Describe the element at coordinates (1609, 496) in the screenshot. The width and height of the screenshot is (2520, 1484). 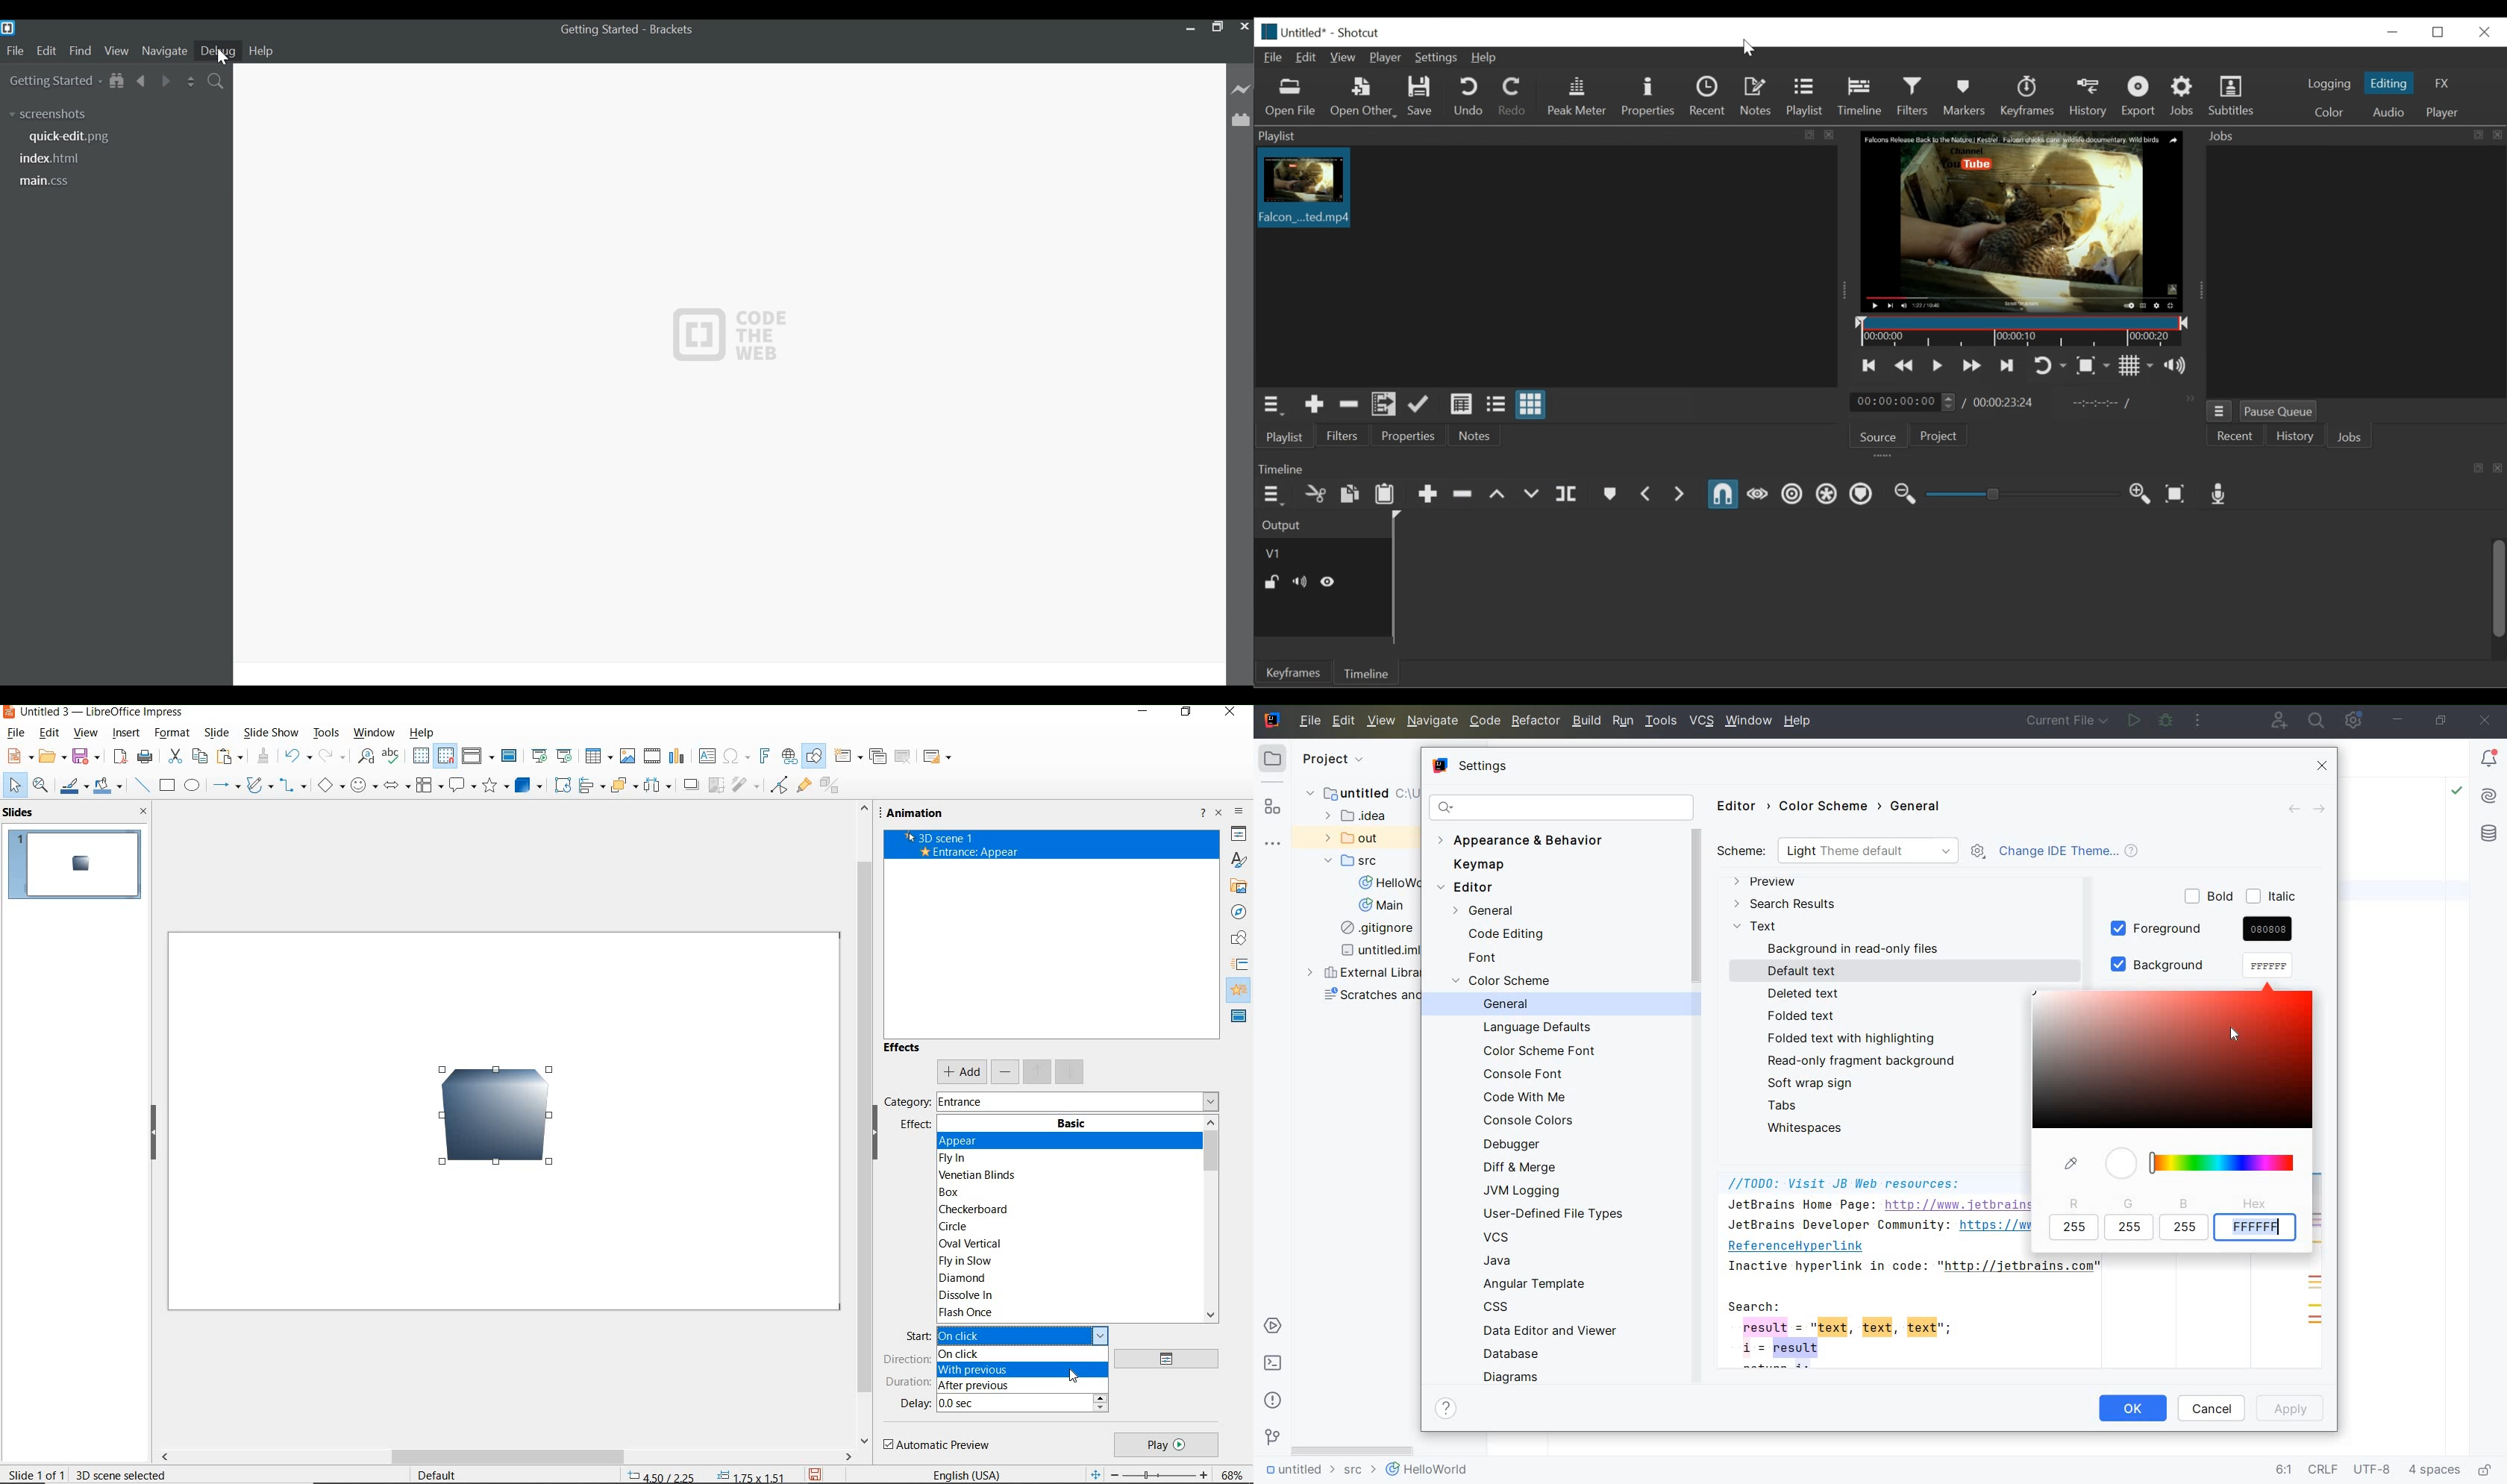
I see `Create/ Edit marker` at that location.